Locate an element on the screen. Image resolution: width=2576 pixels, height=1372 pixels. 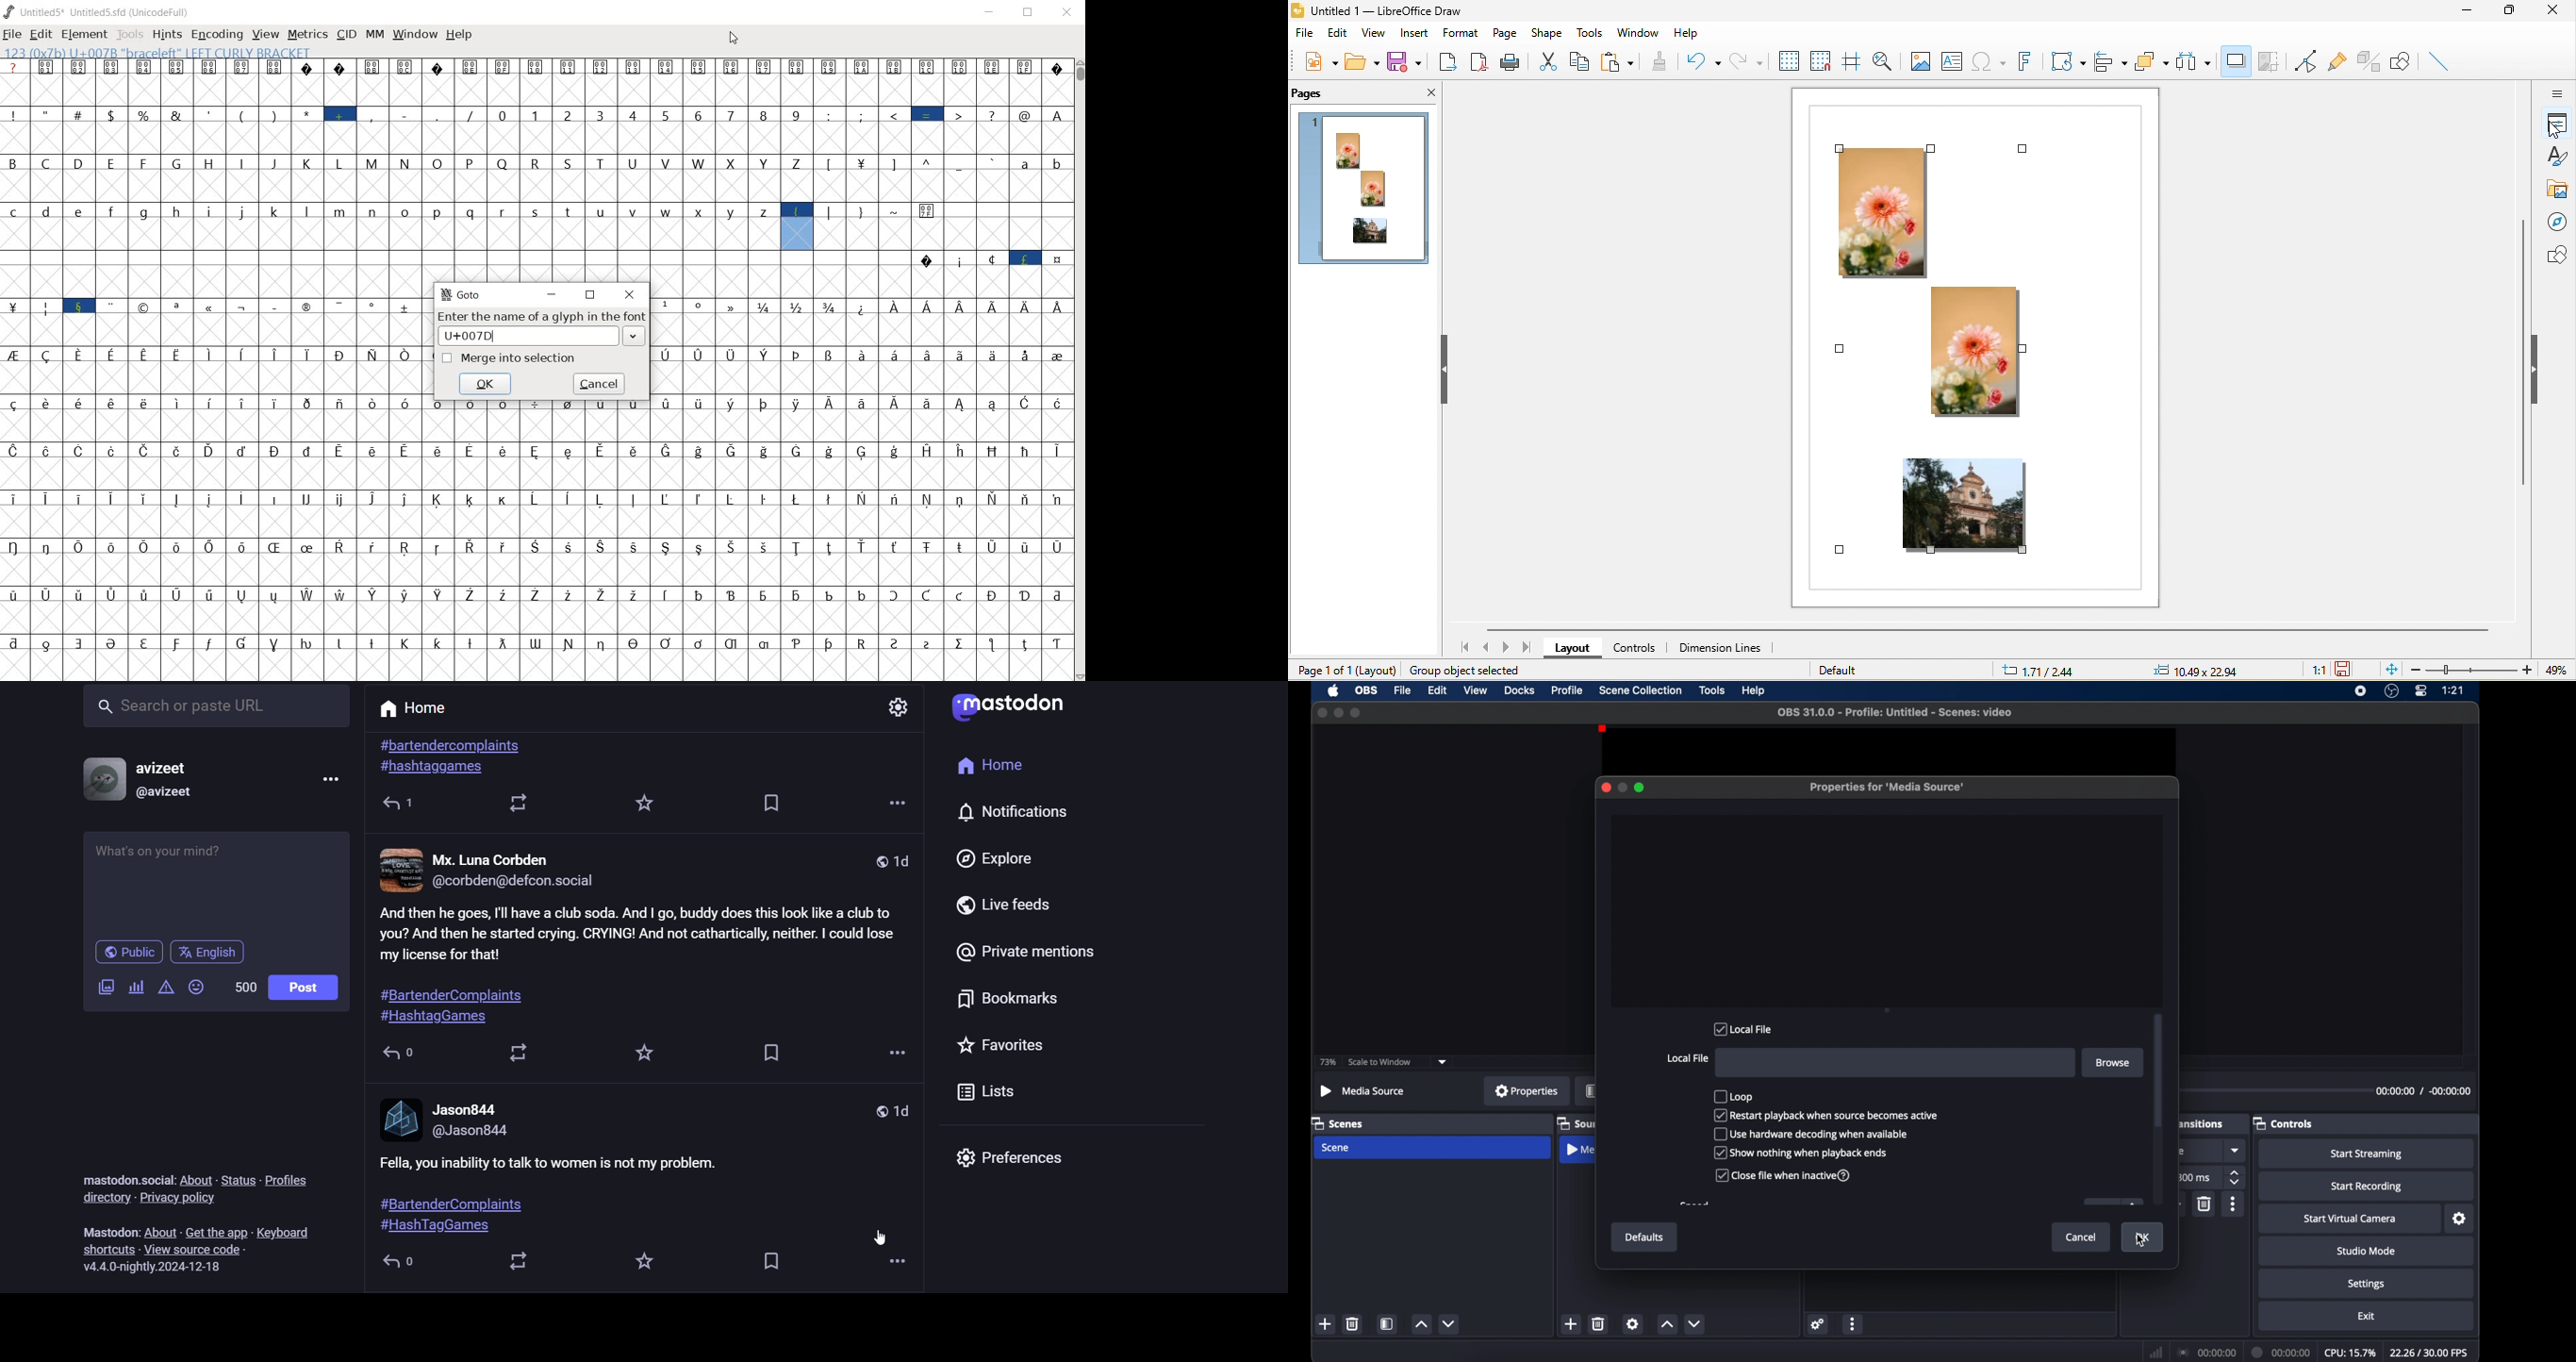
version is located at coordinates (157, 1265).